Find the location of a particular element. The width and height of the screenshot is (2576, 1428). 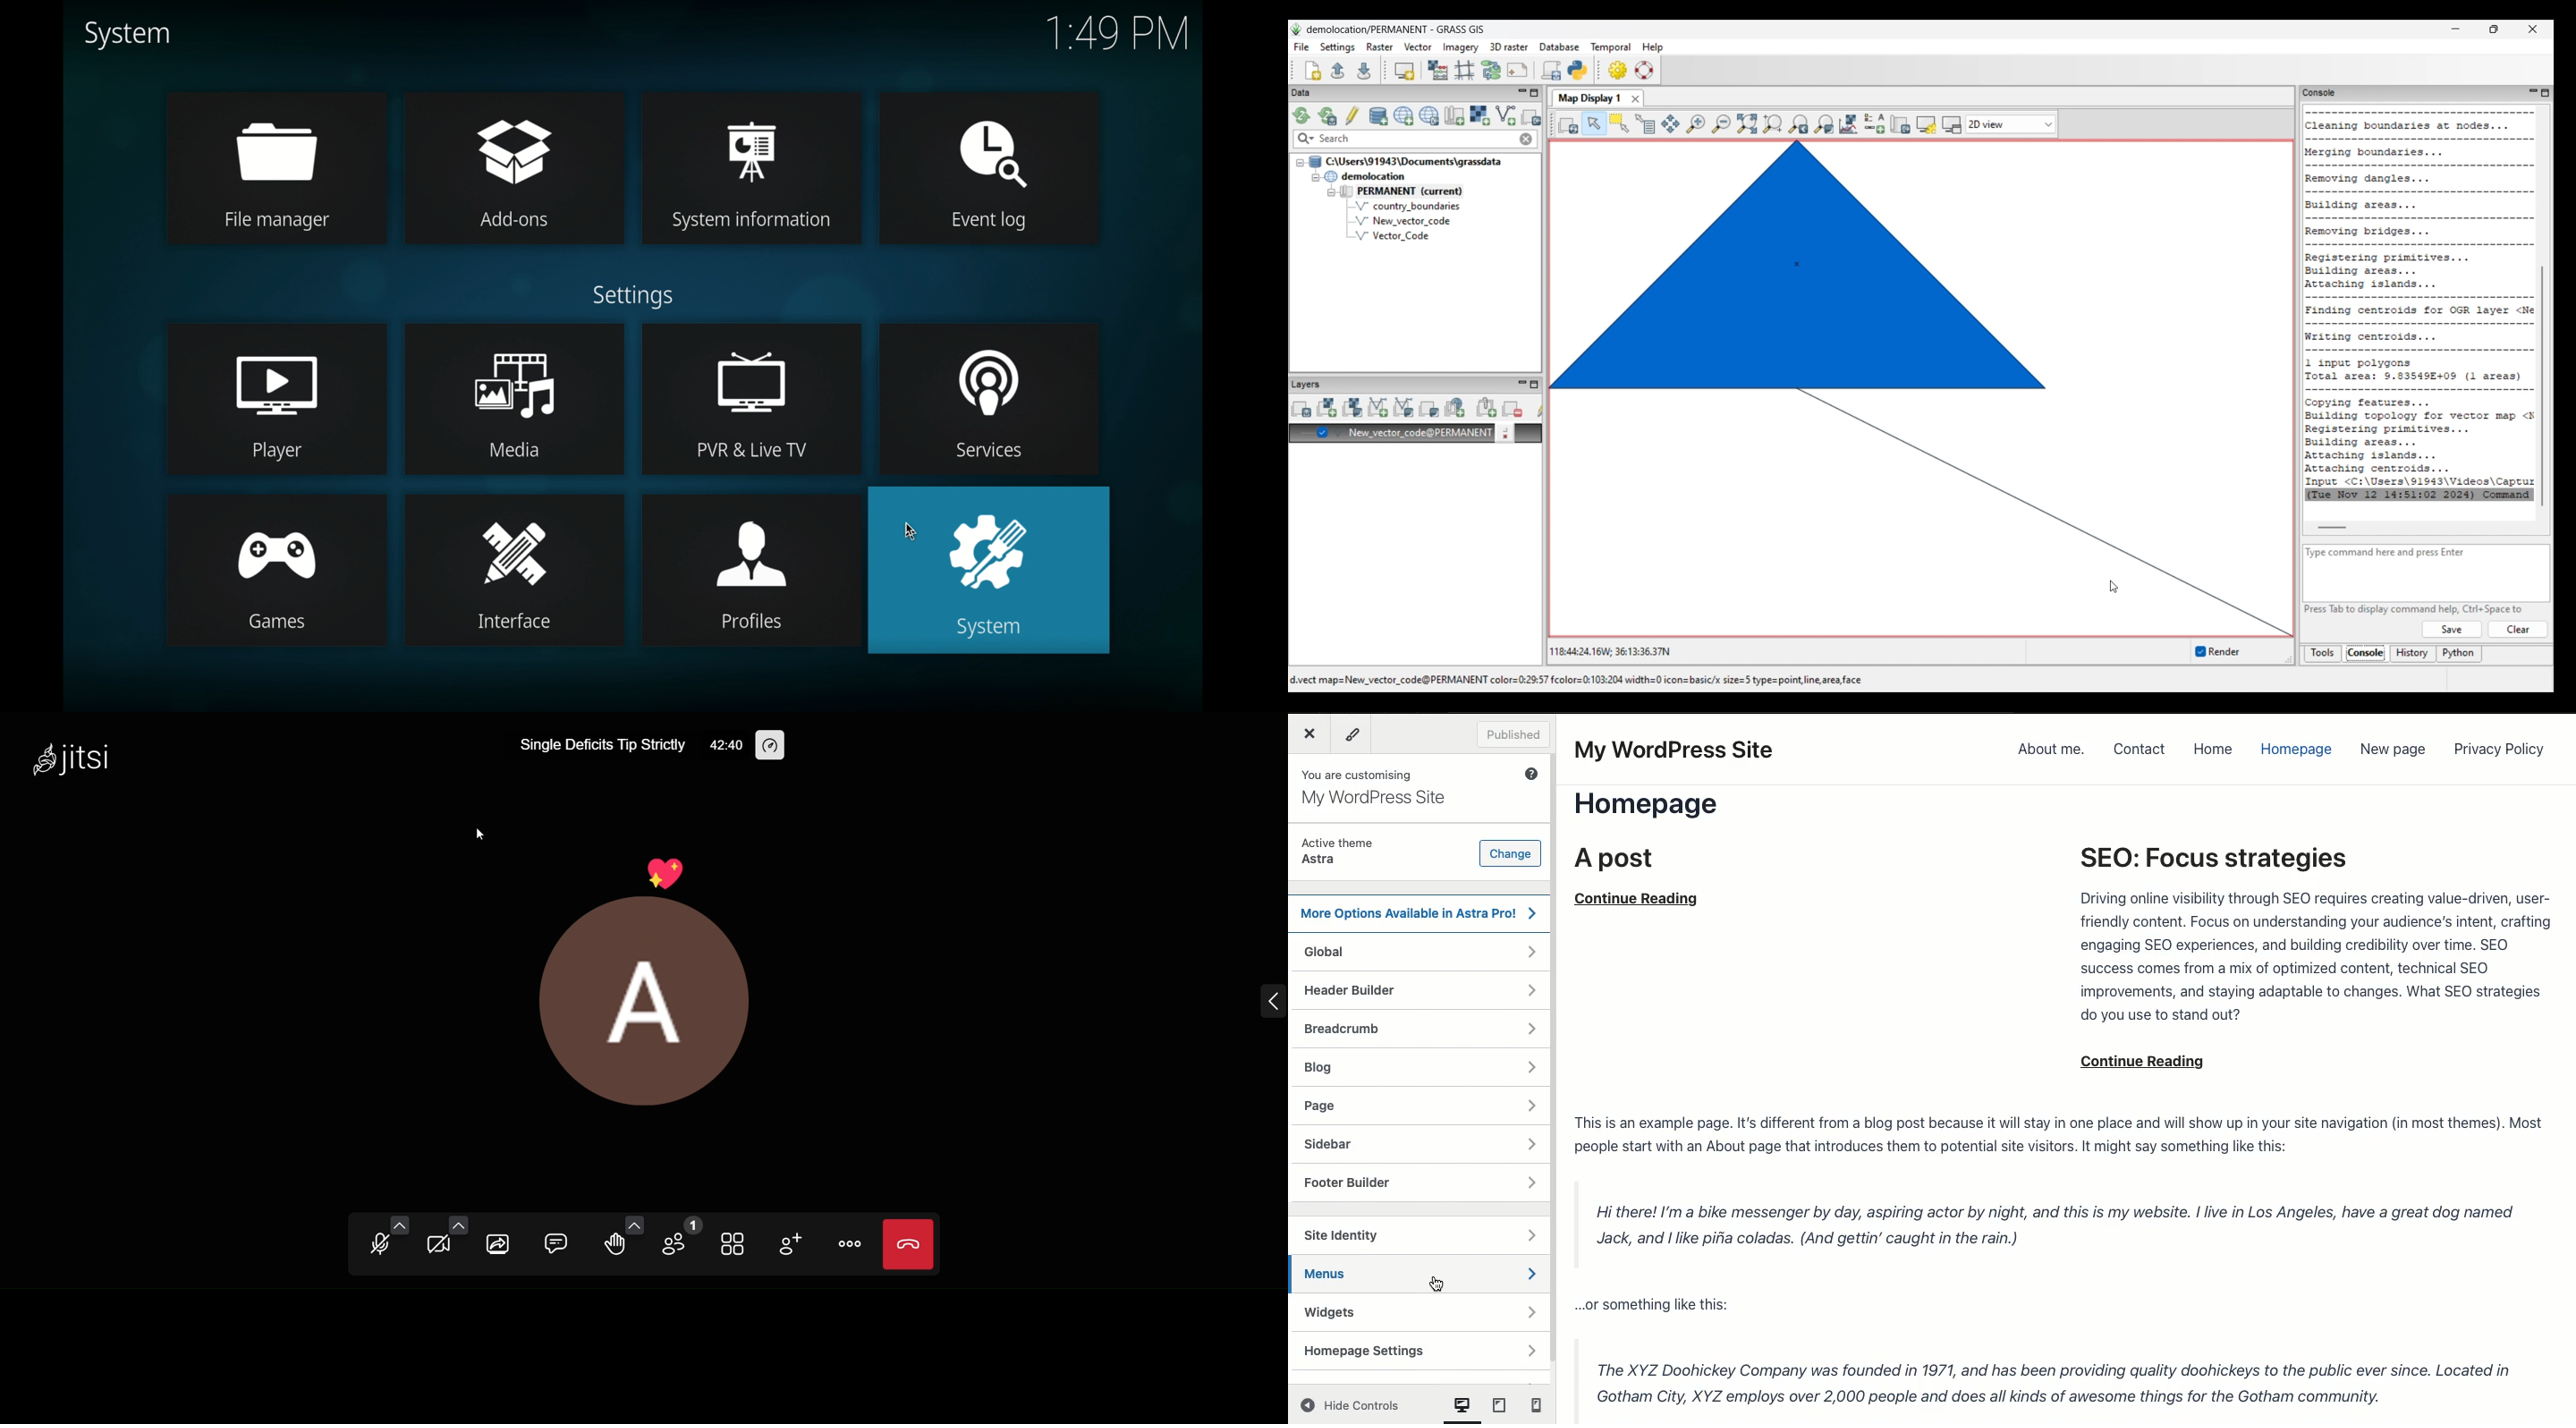

media is located at coordinates (515, 397).